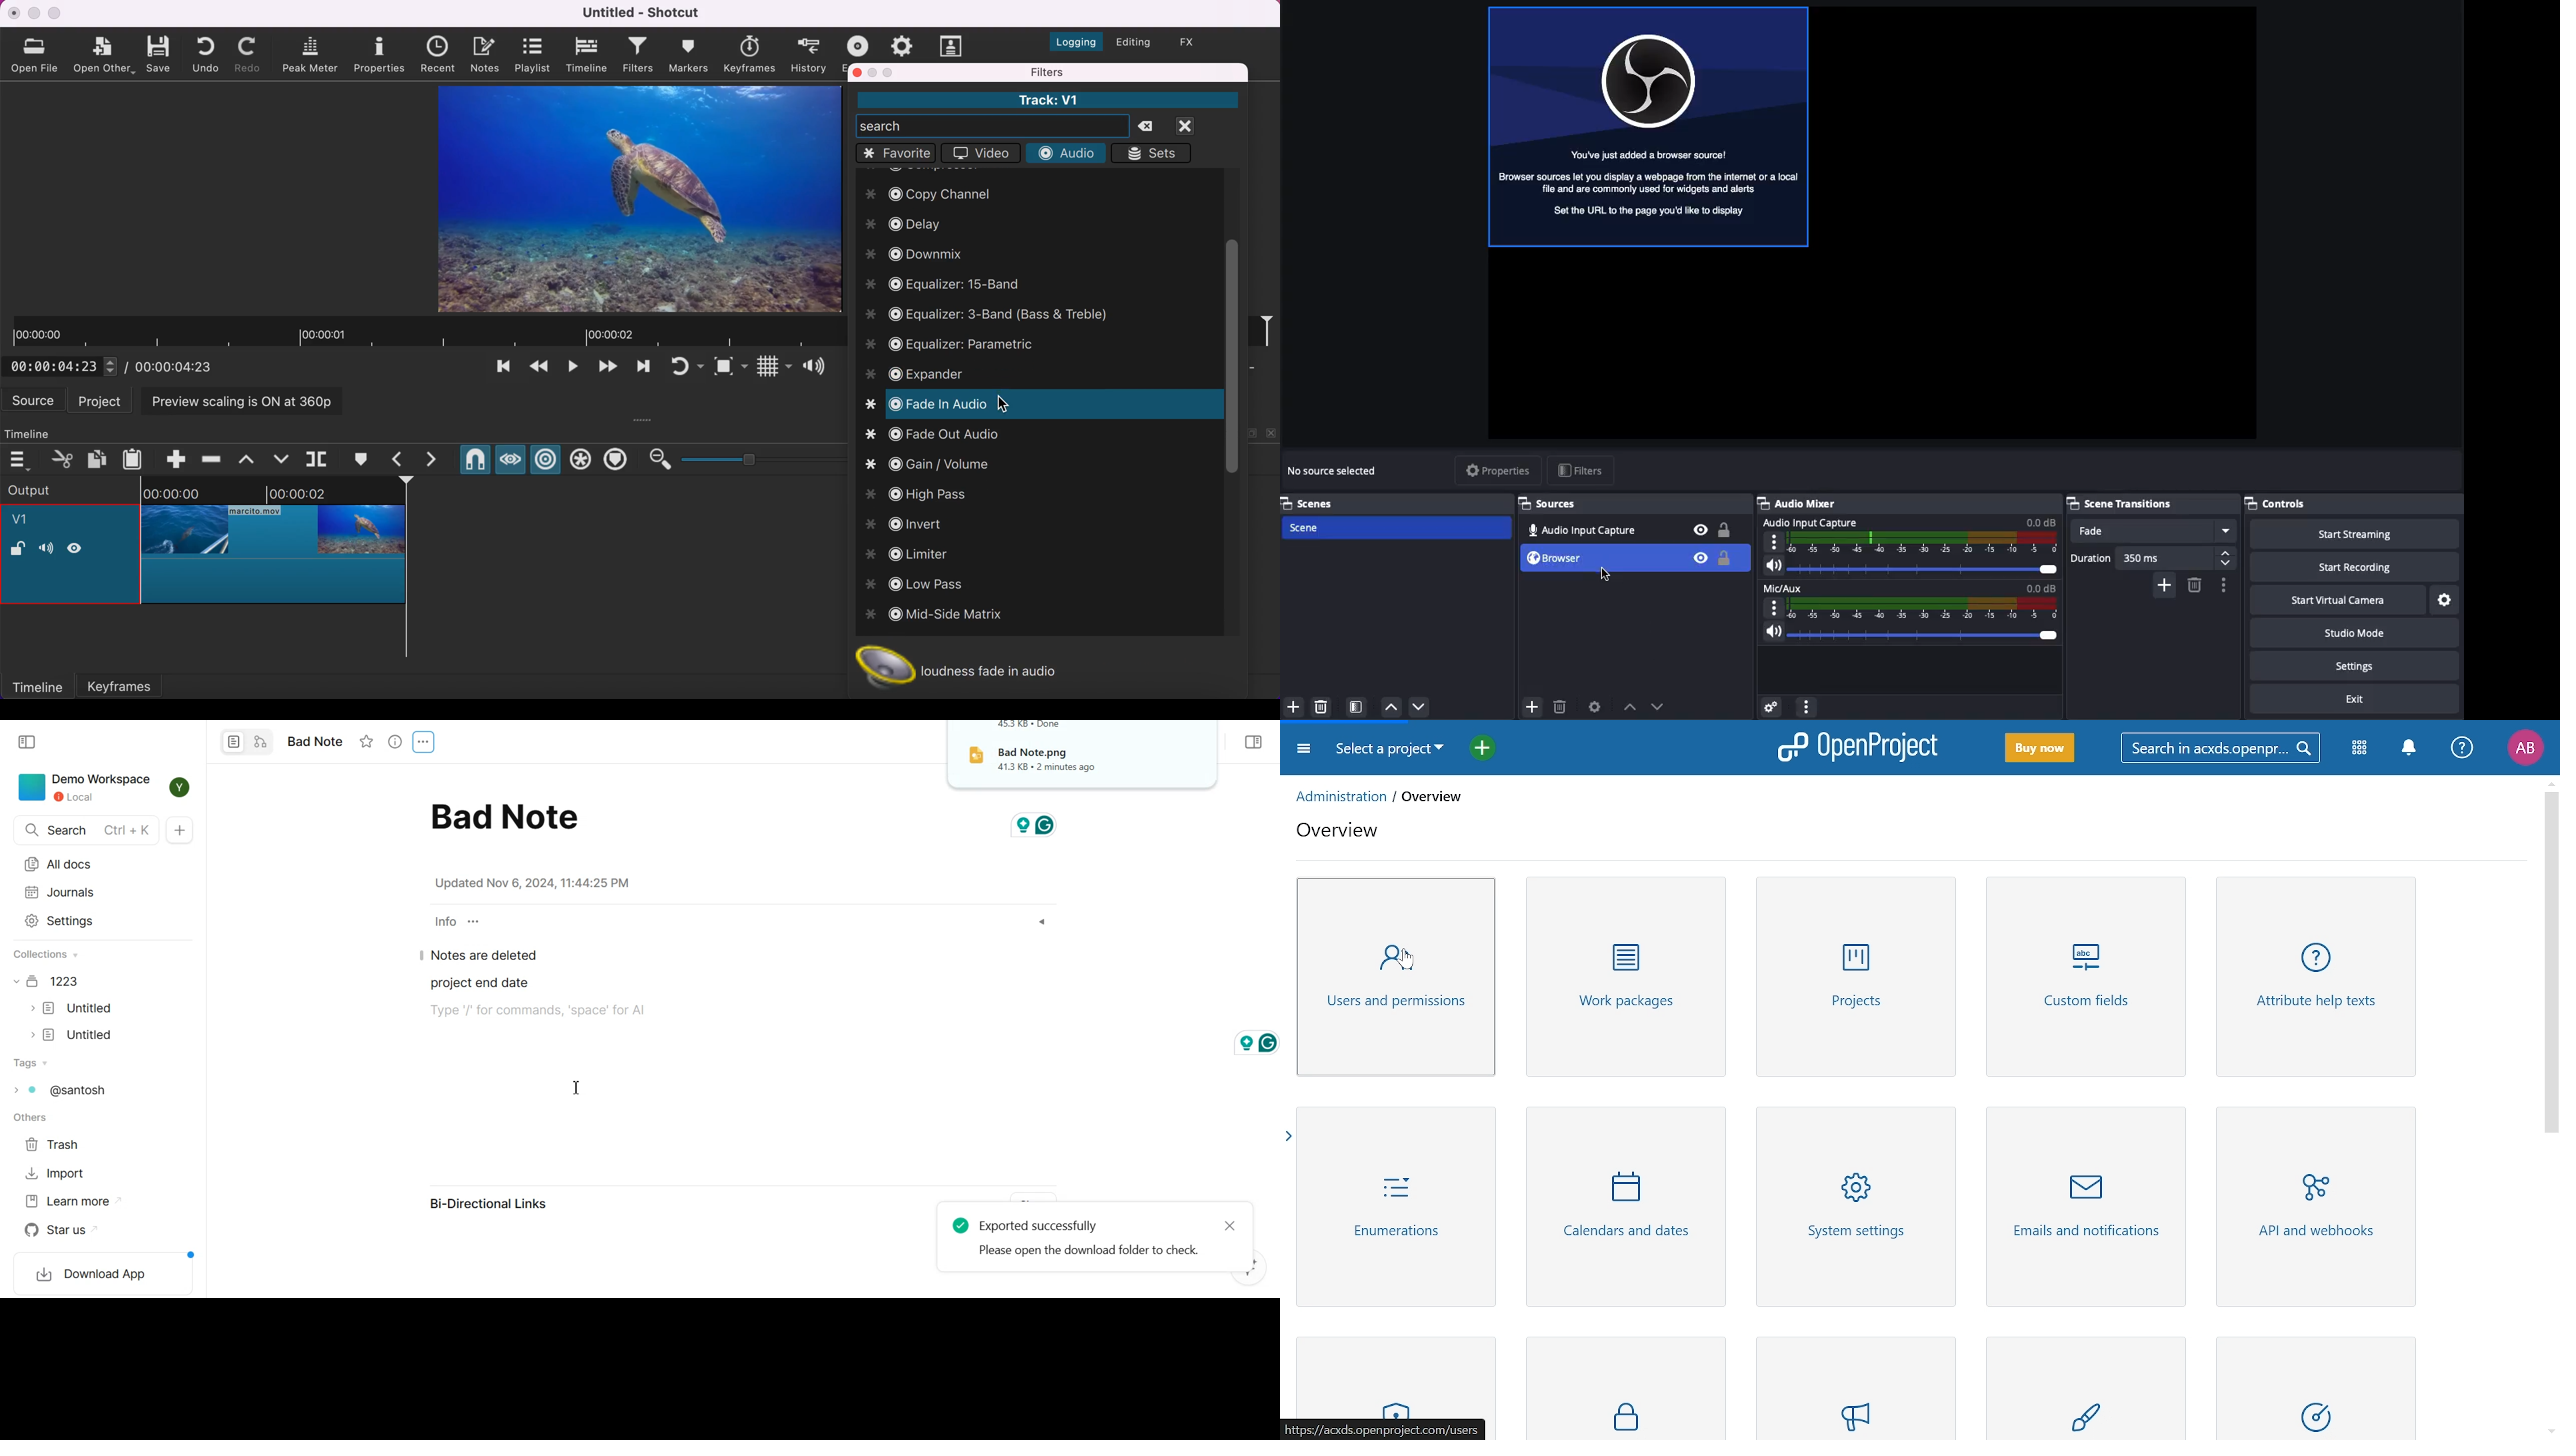  Describe the element at coordinates (47, 955) in the screenshot. I see `collections` at that location.